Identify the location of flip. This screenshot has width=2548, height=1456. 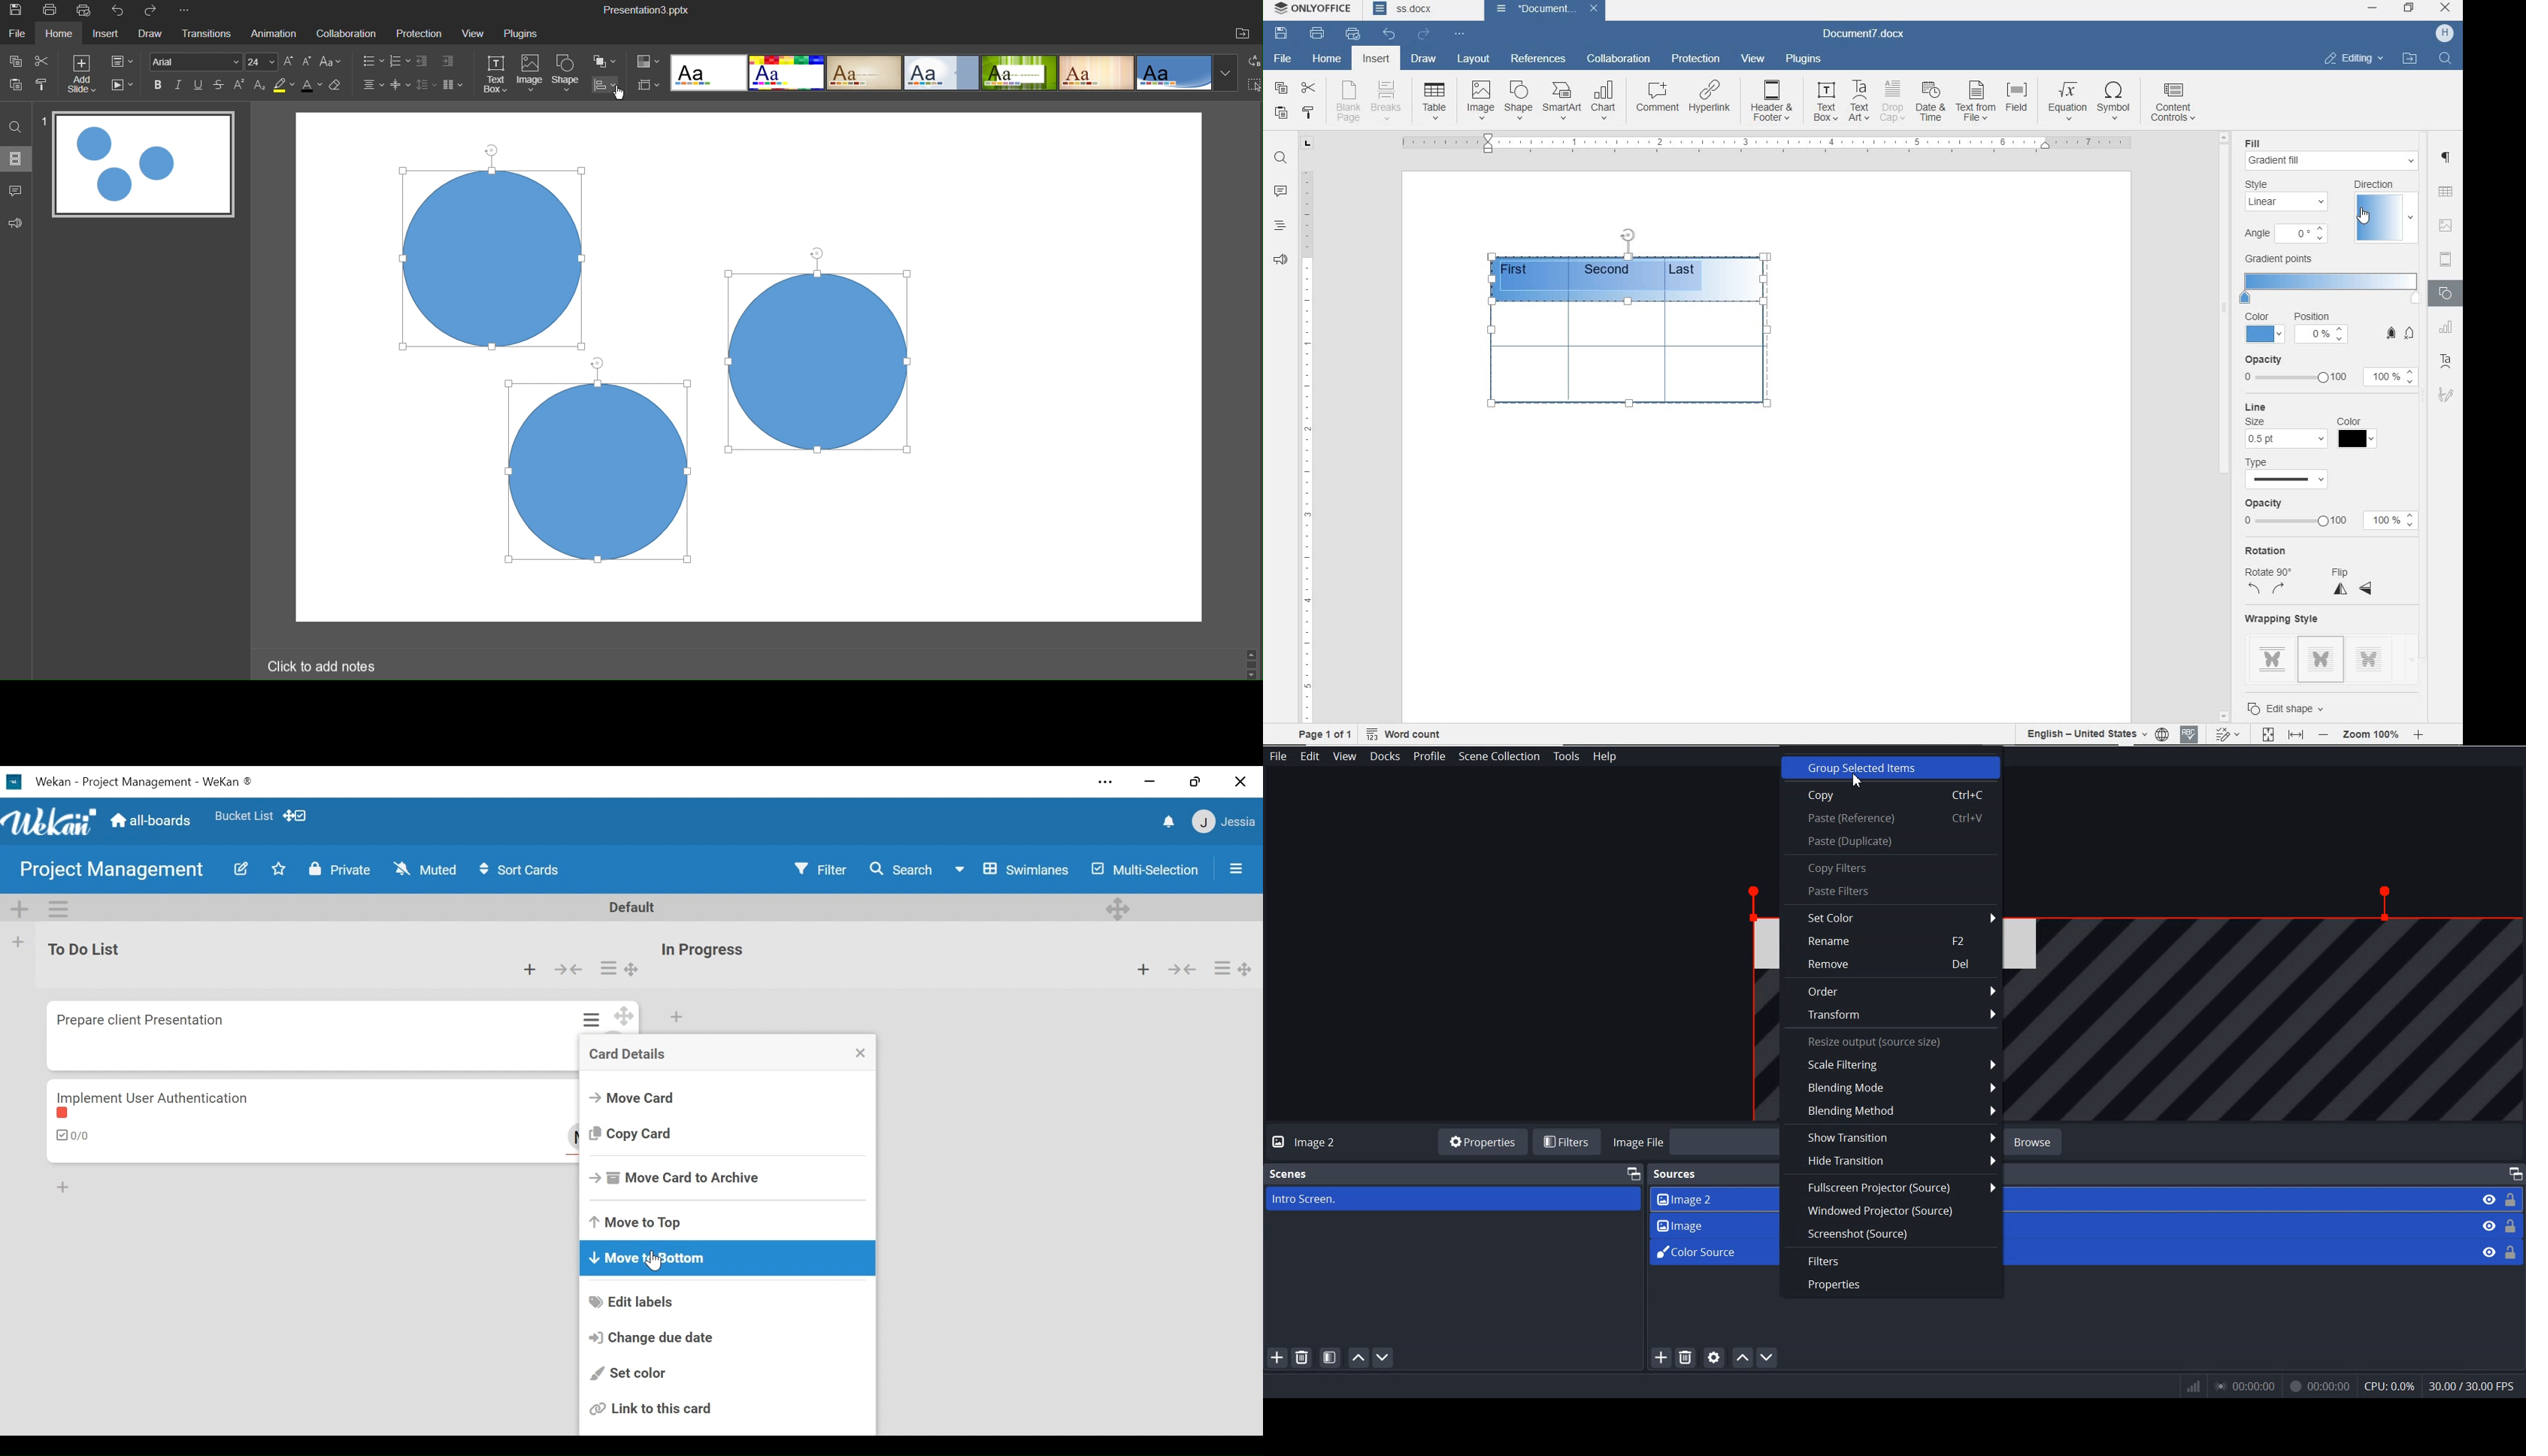
(2355, 584).